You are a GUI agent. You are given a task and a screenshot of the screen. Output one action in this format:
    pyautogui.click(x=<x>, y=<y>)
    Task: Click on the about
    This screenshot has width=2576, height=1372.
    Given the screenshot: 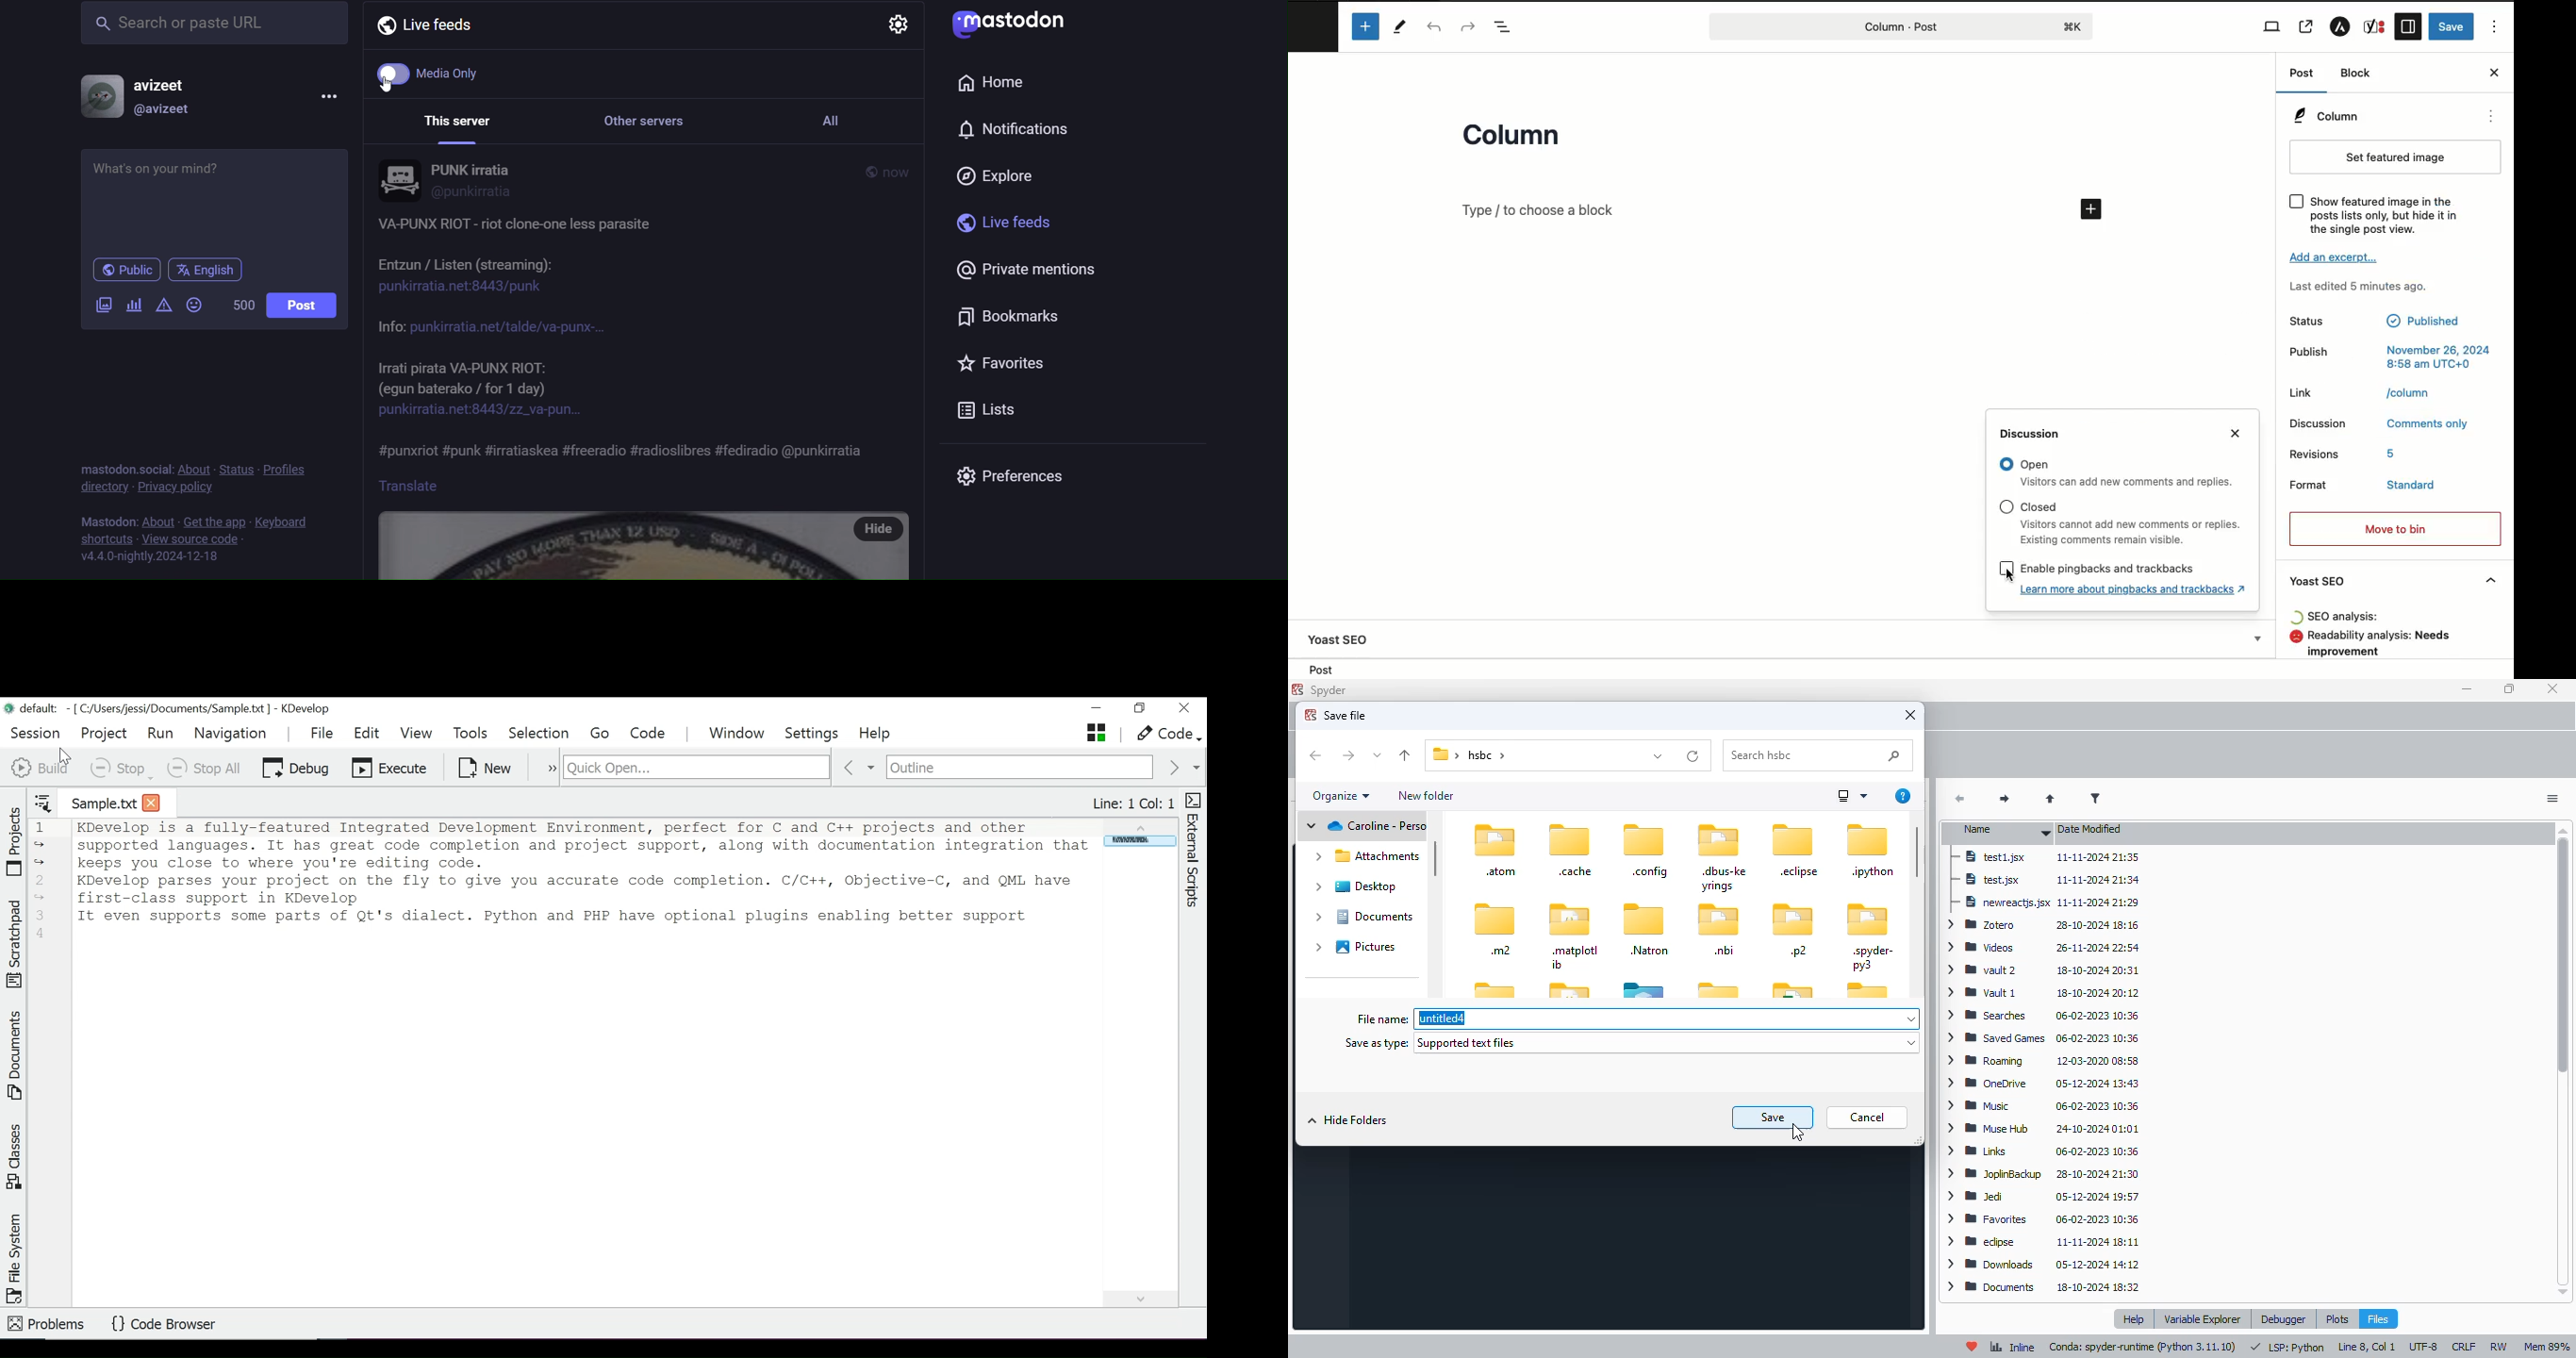 What is the action you would take?
    pyautogui.click(x=155, y=516)
    